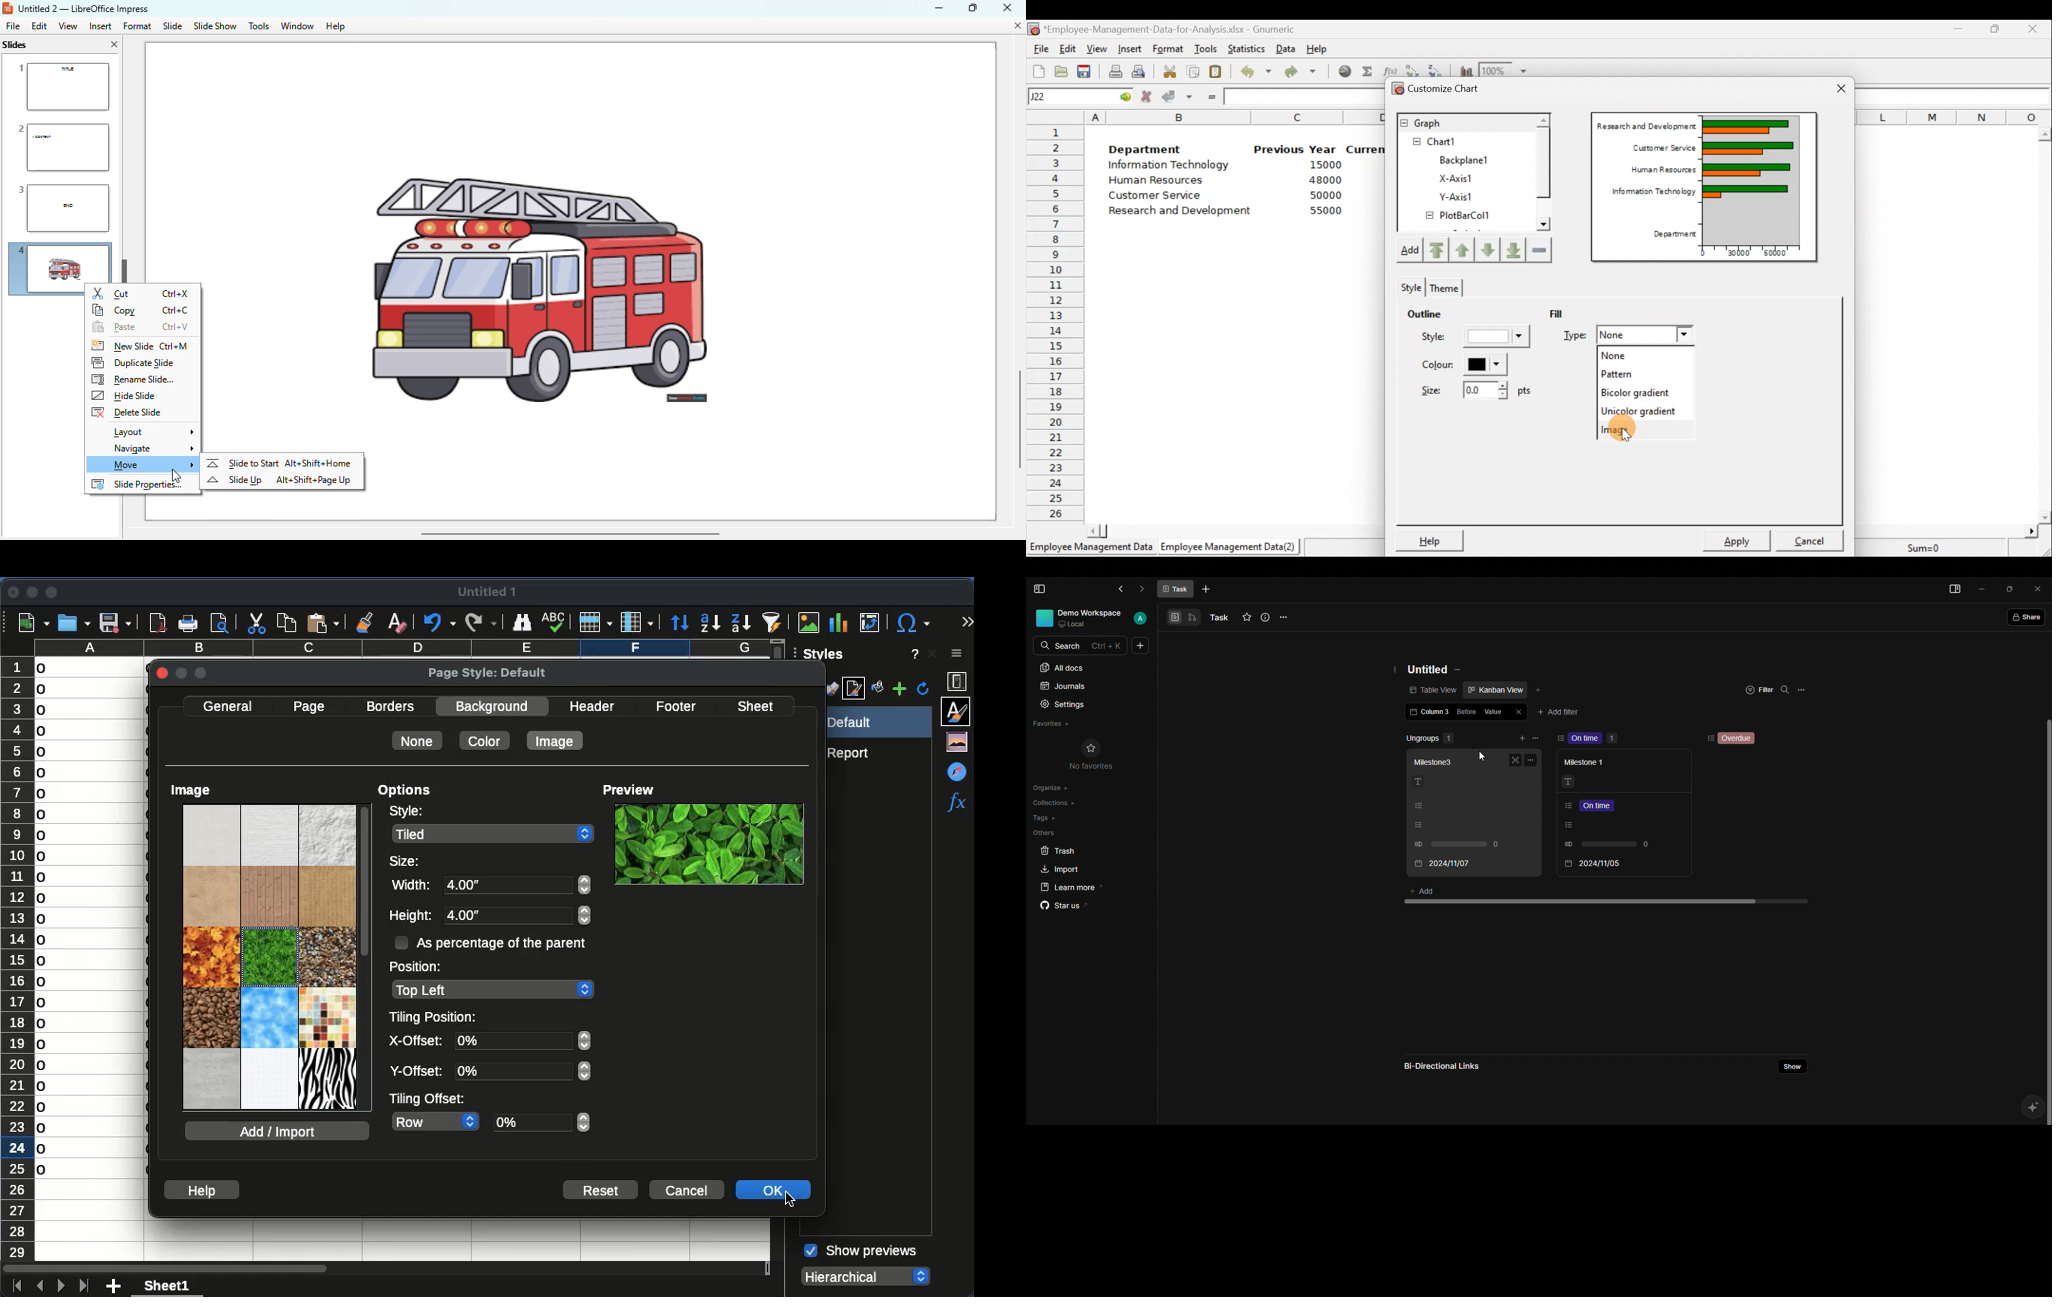  I want to click on slide, so click(174, 26).